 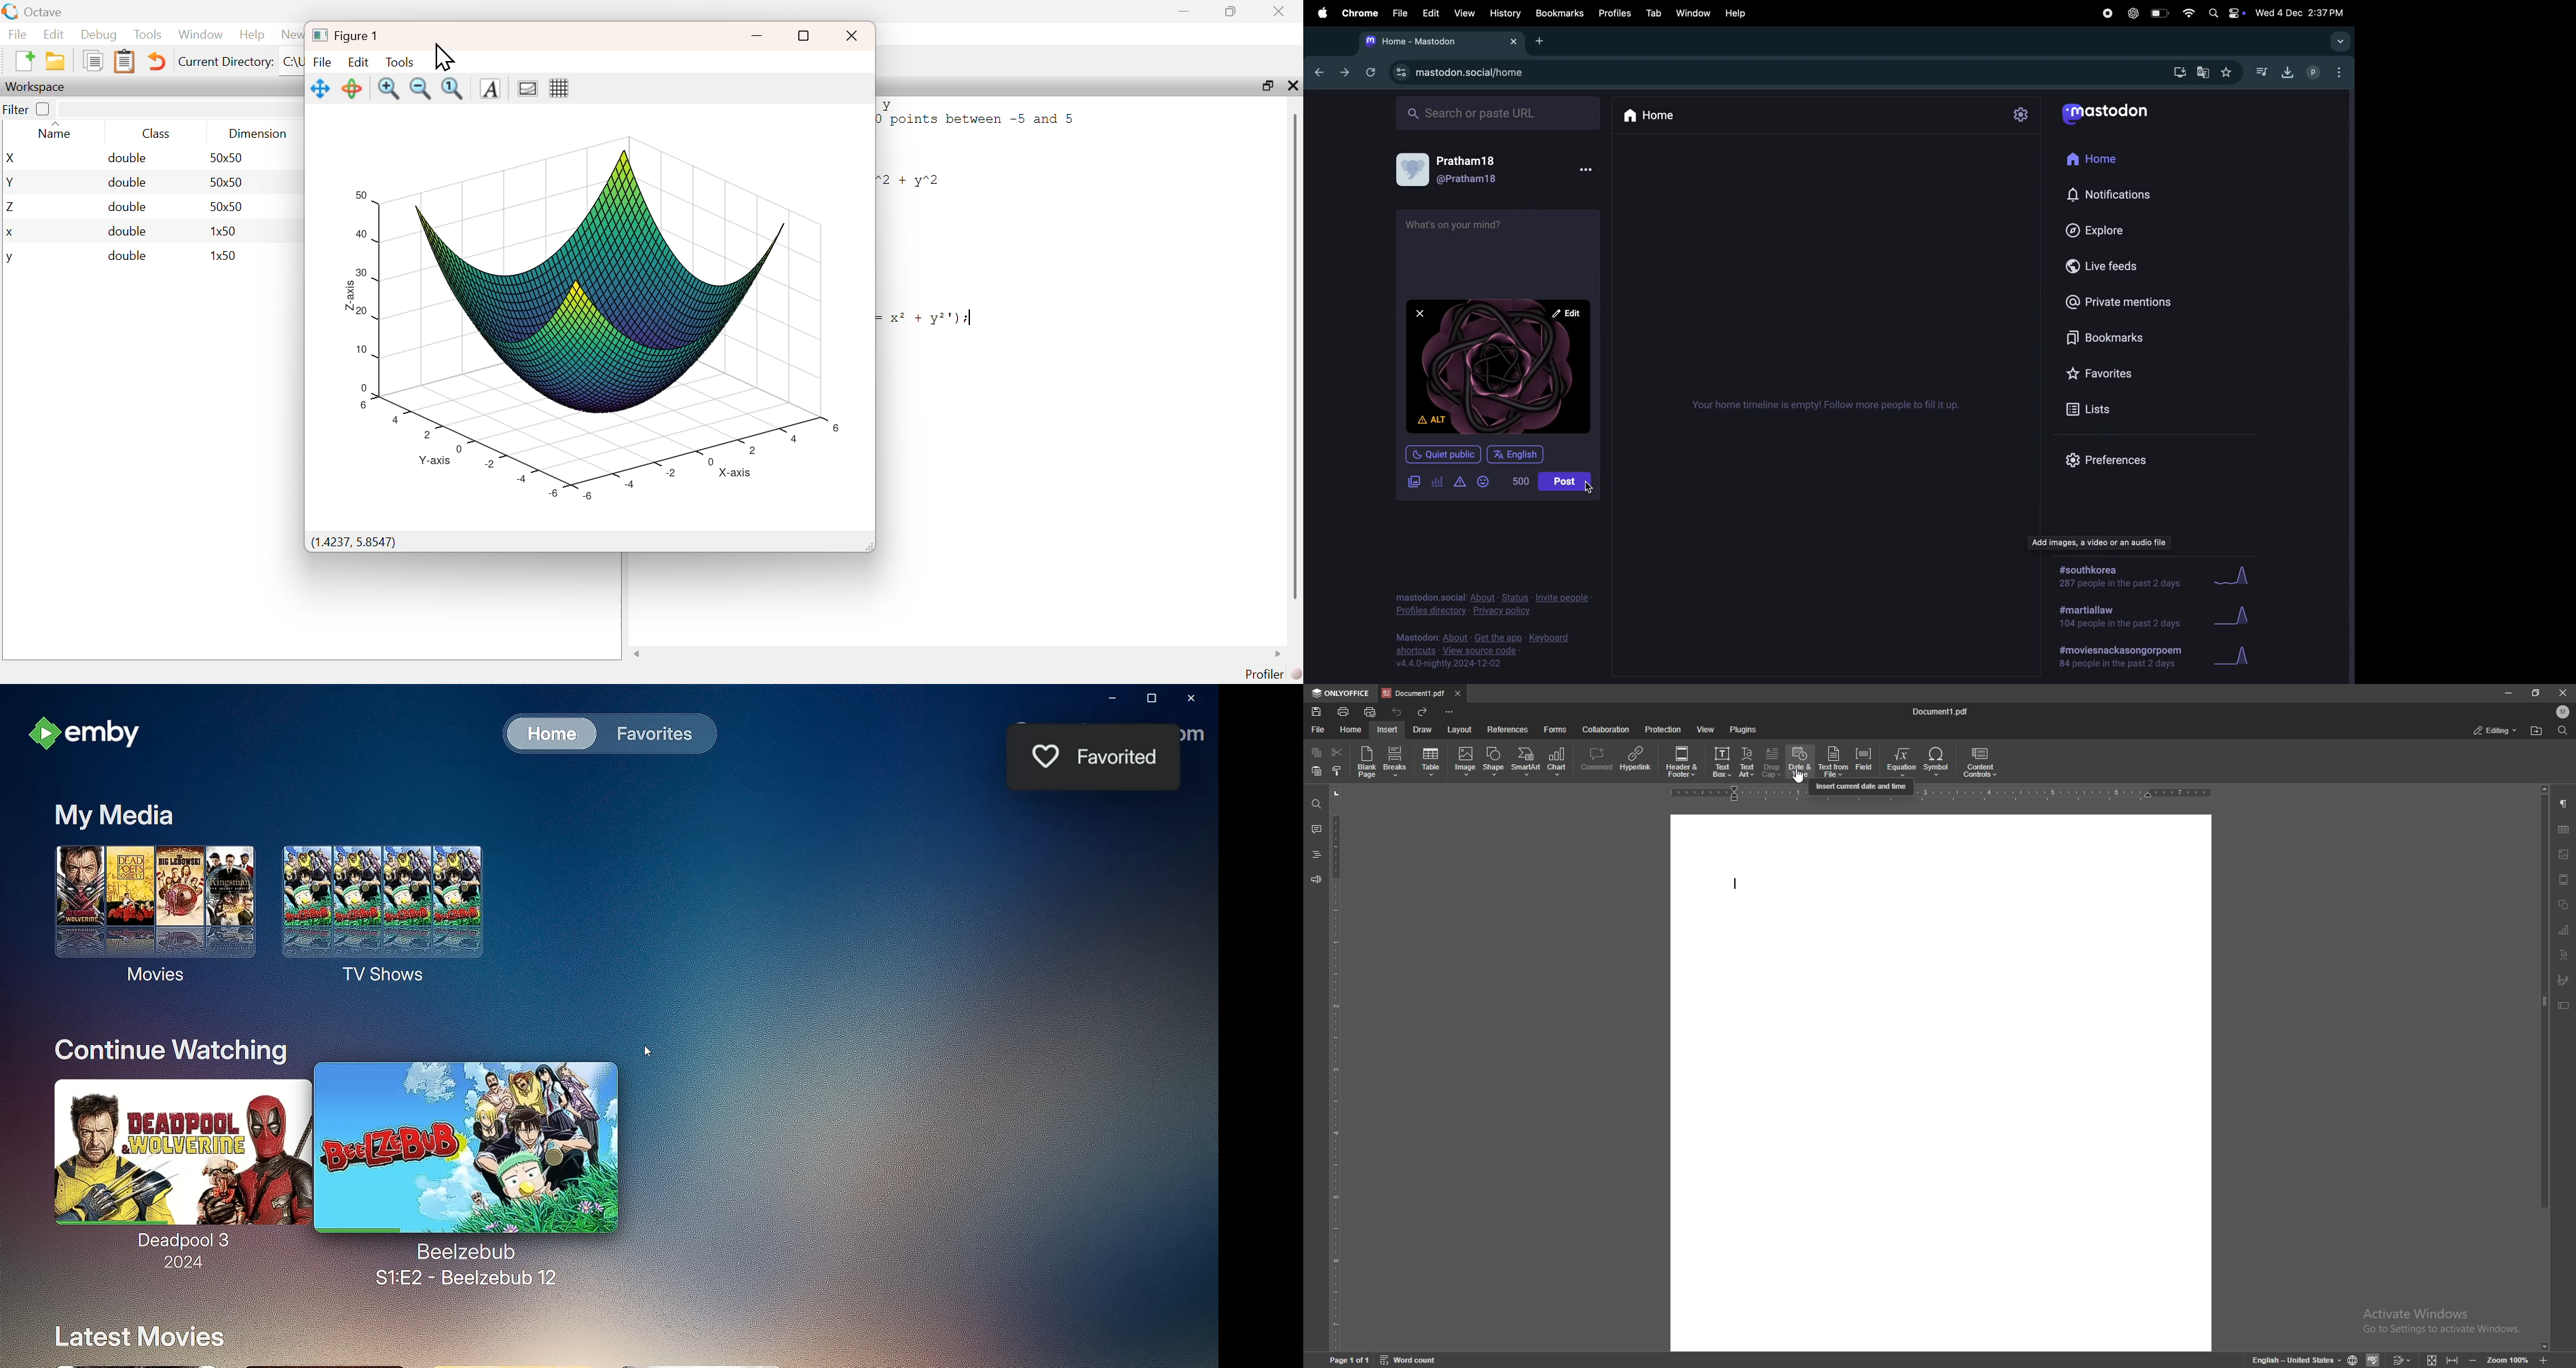 What do you see at coordinates (1281, 11) in the screenshot?
I see `close` at bounding box center [1281, 11].